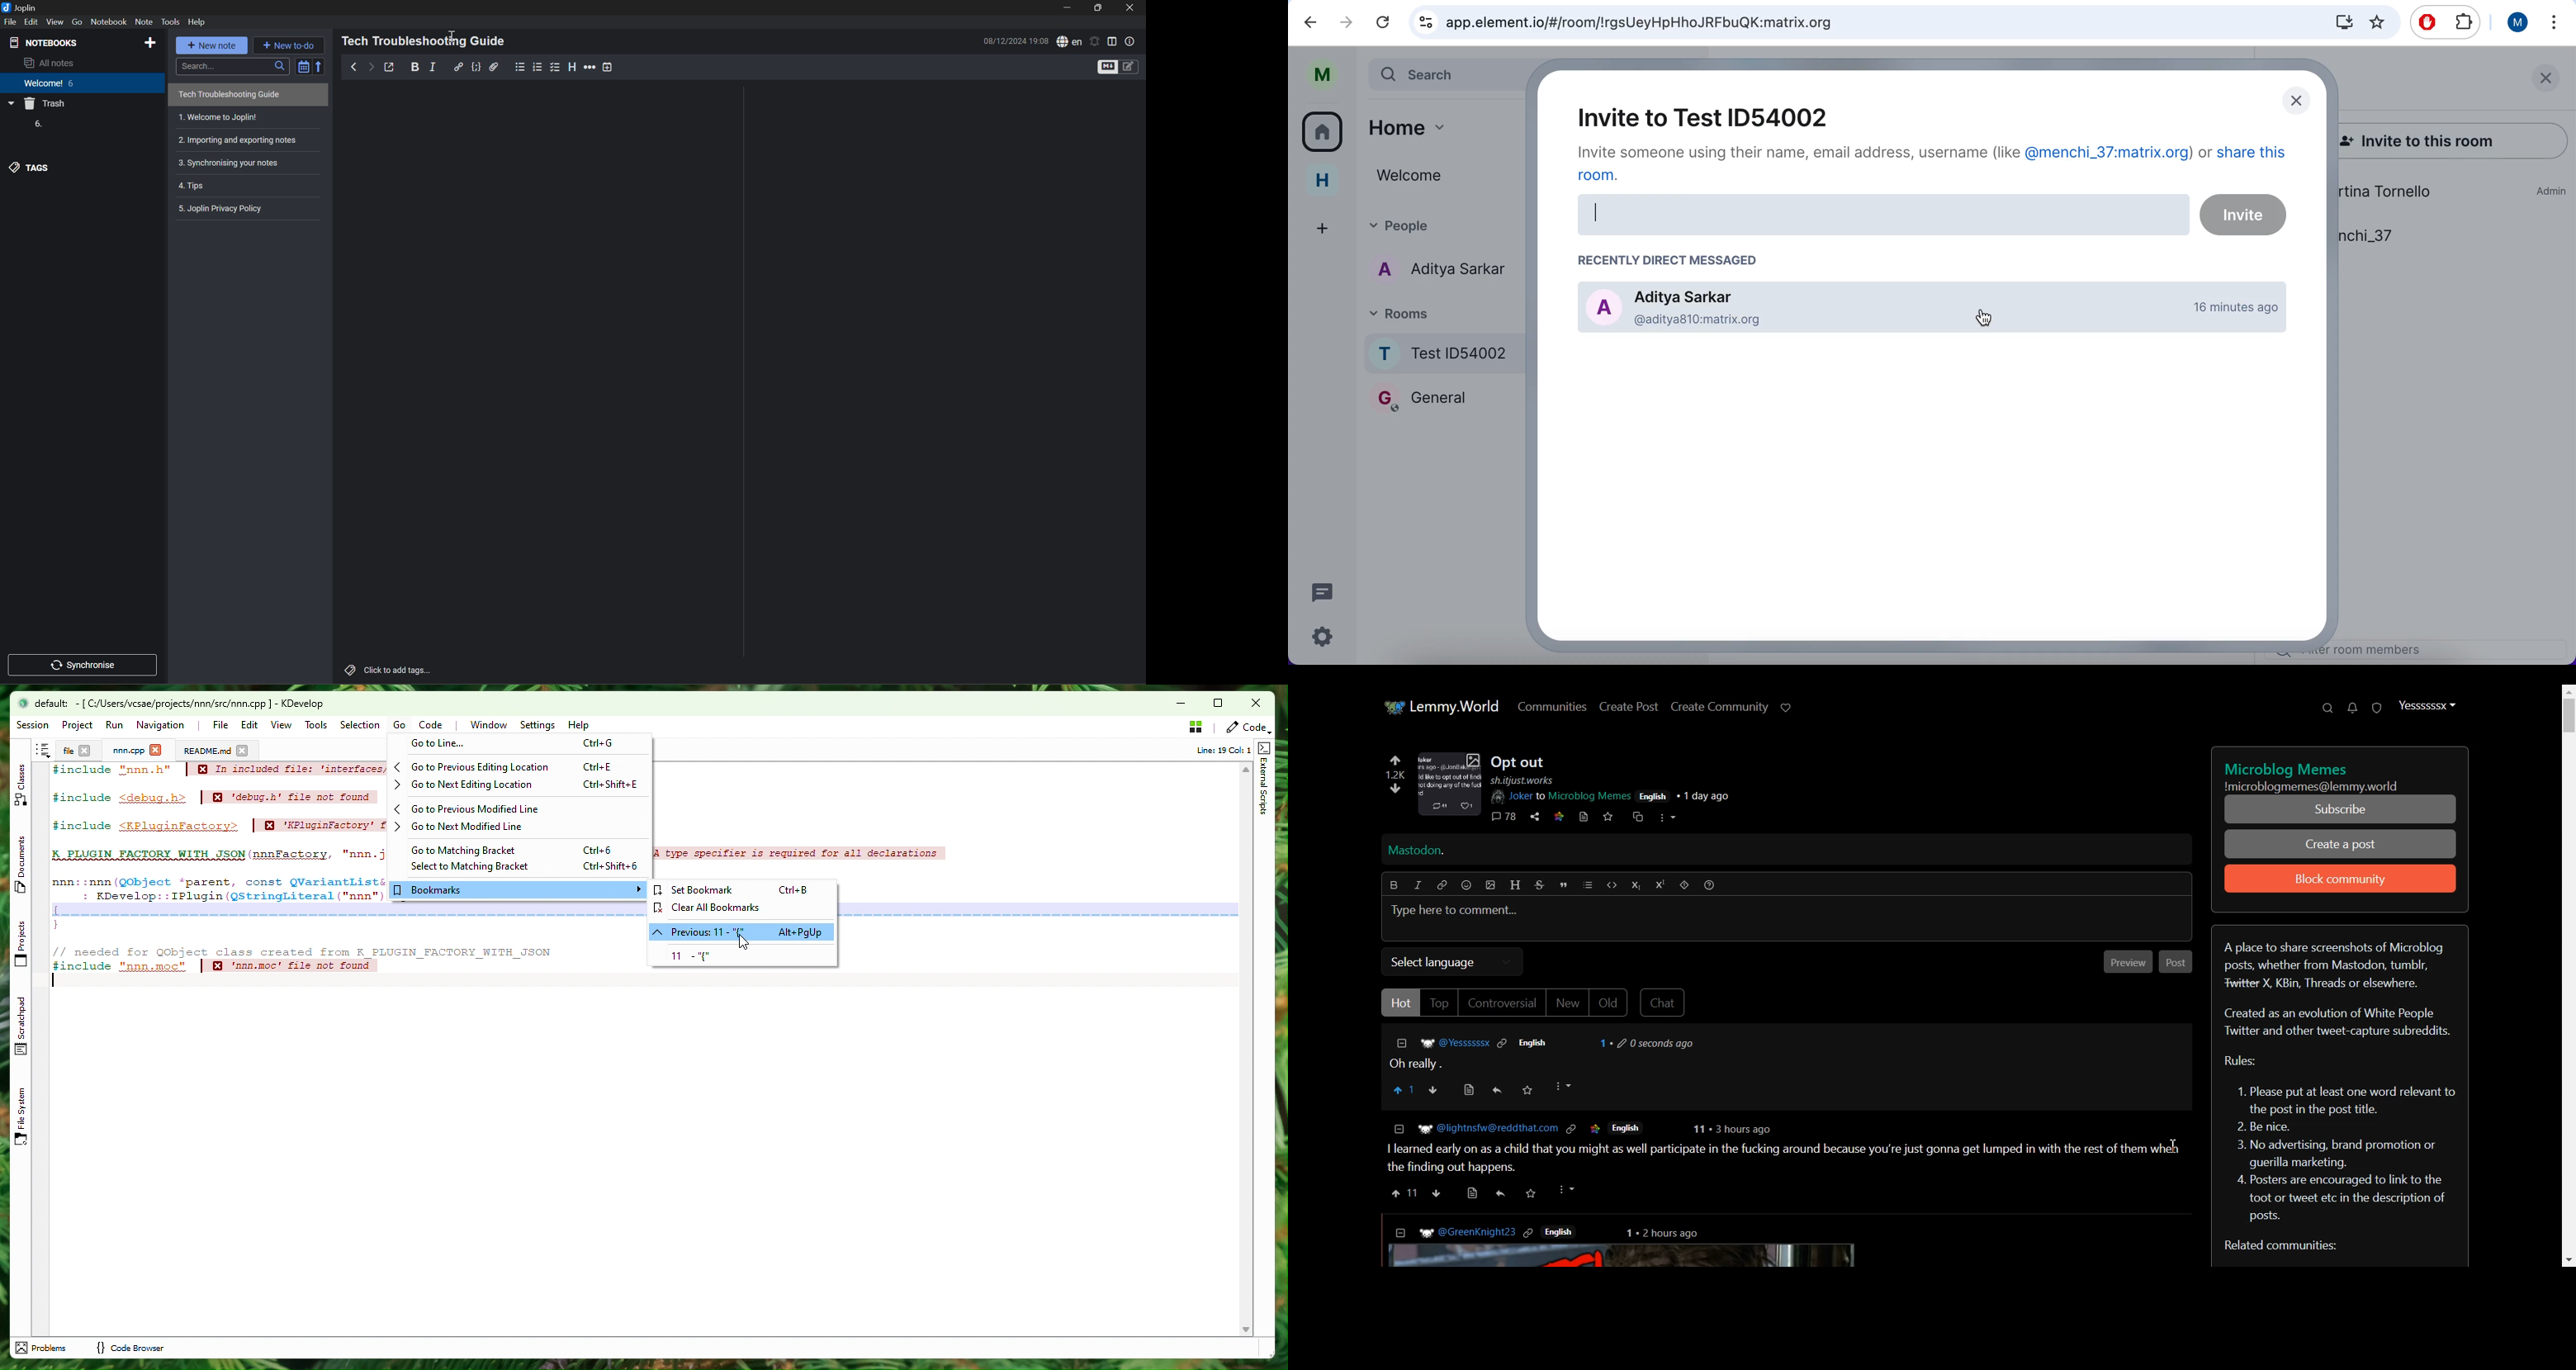 The image size is (2576, 1372). I want to click on downvote, so click(1397, 787).